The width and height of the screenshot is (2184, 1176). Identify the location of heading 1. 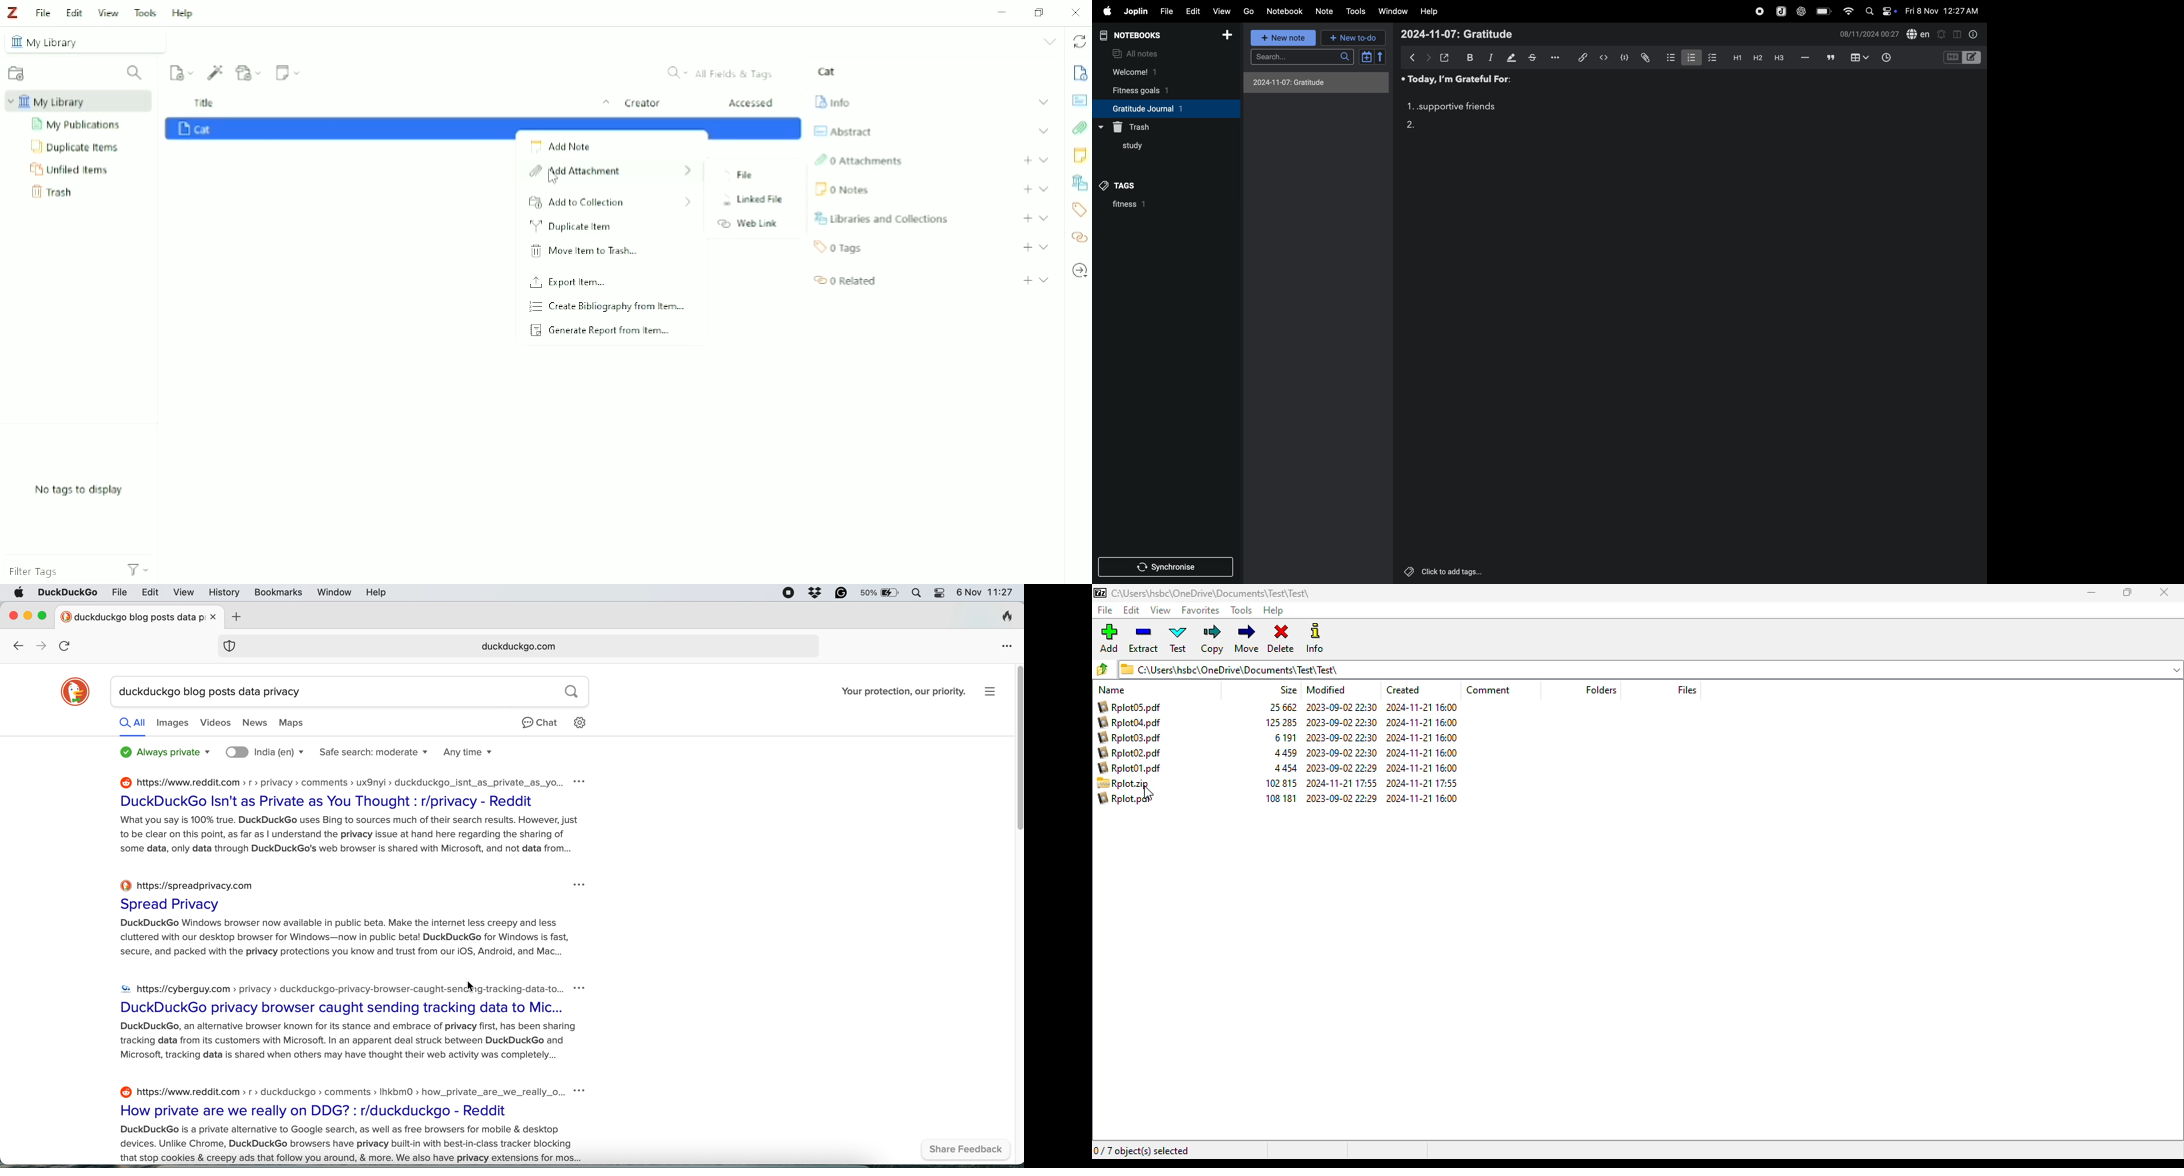
(1735, 59).